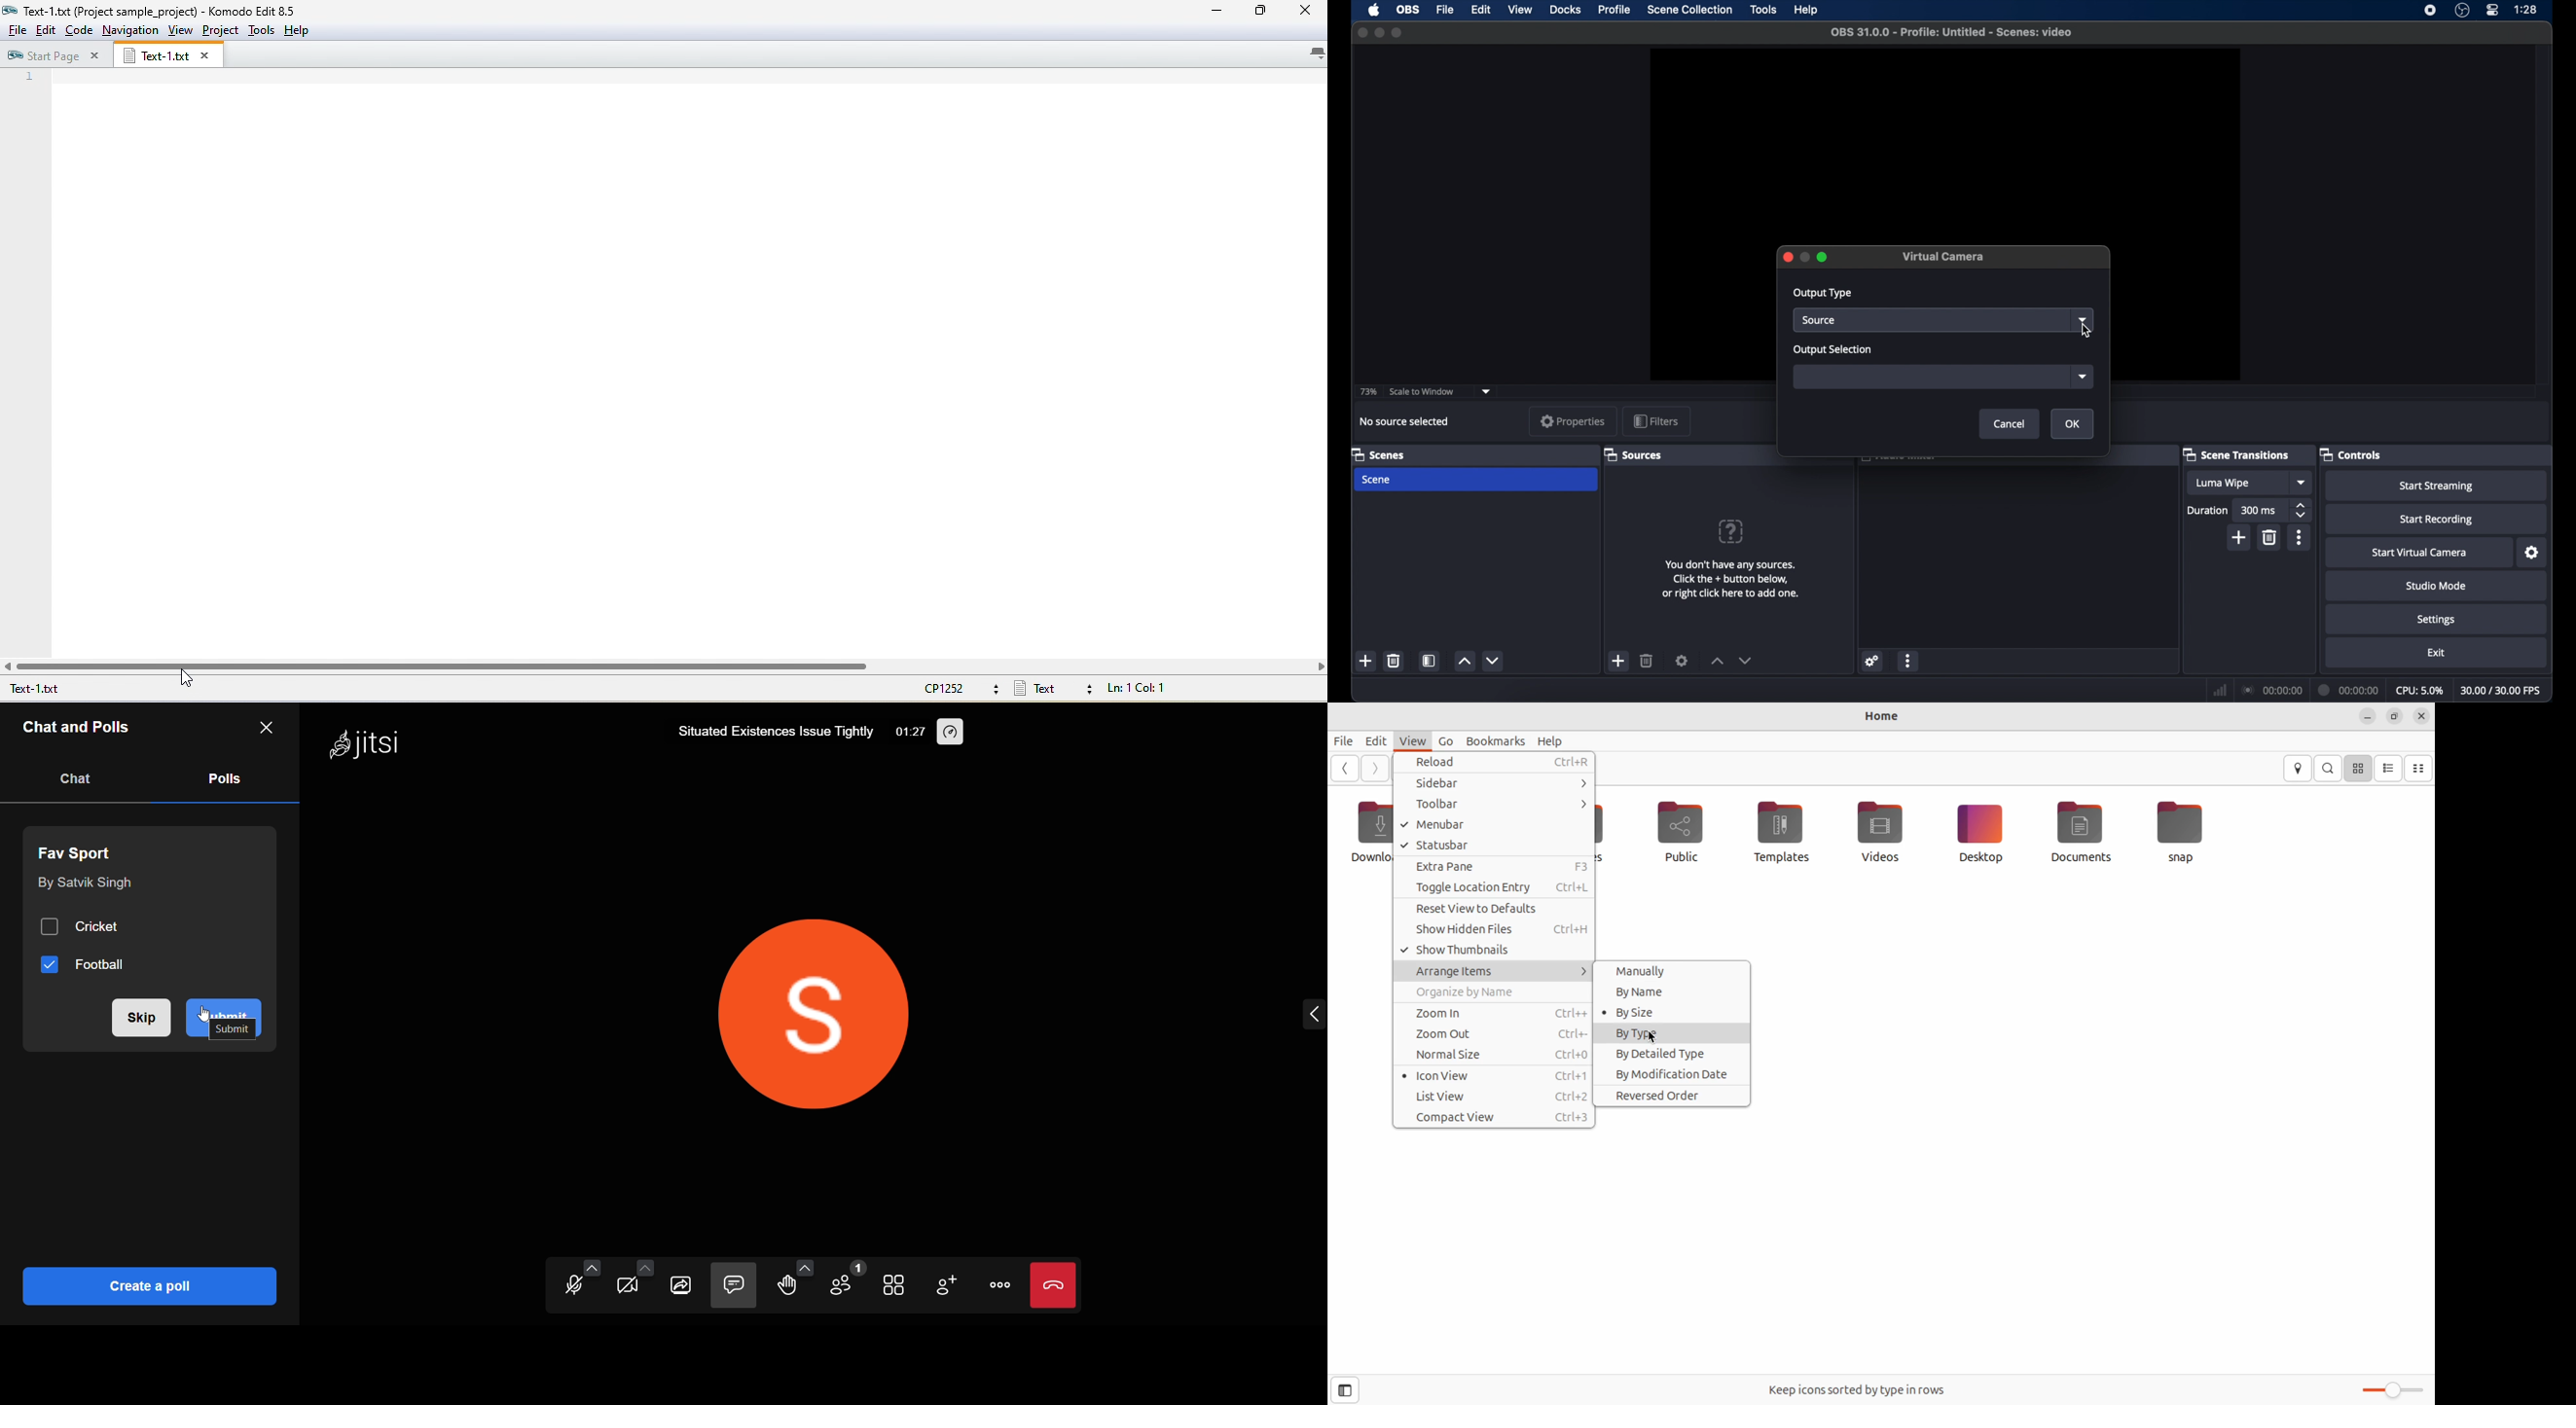 This screenshot has height=1428, width=2576. Describe the element at coordinates (1860, 1388) in the screenshot. I see `Keep icons sorted by the types in rows` at that location.